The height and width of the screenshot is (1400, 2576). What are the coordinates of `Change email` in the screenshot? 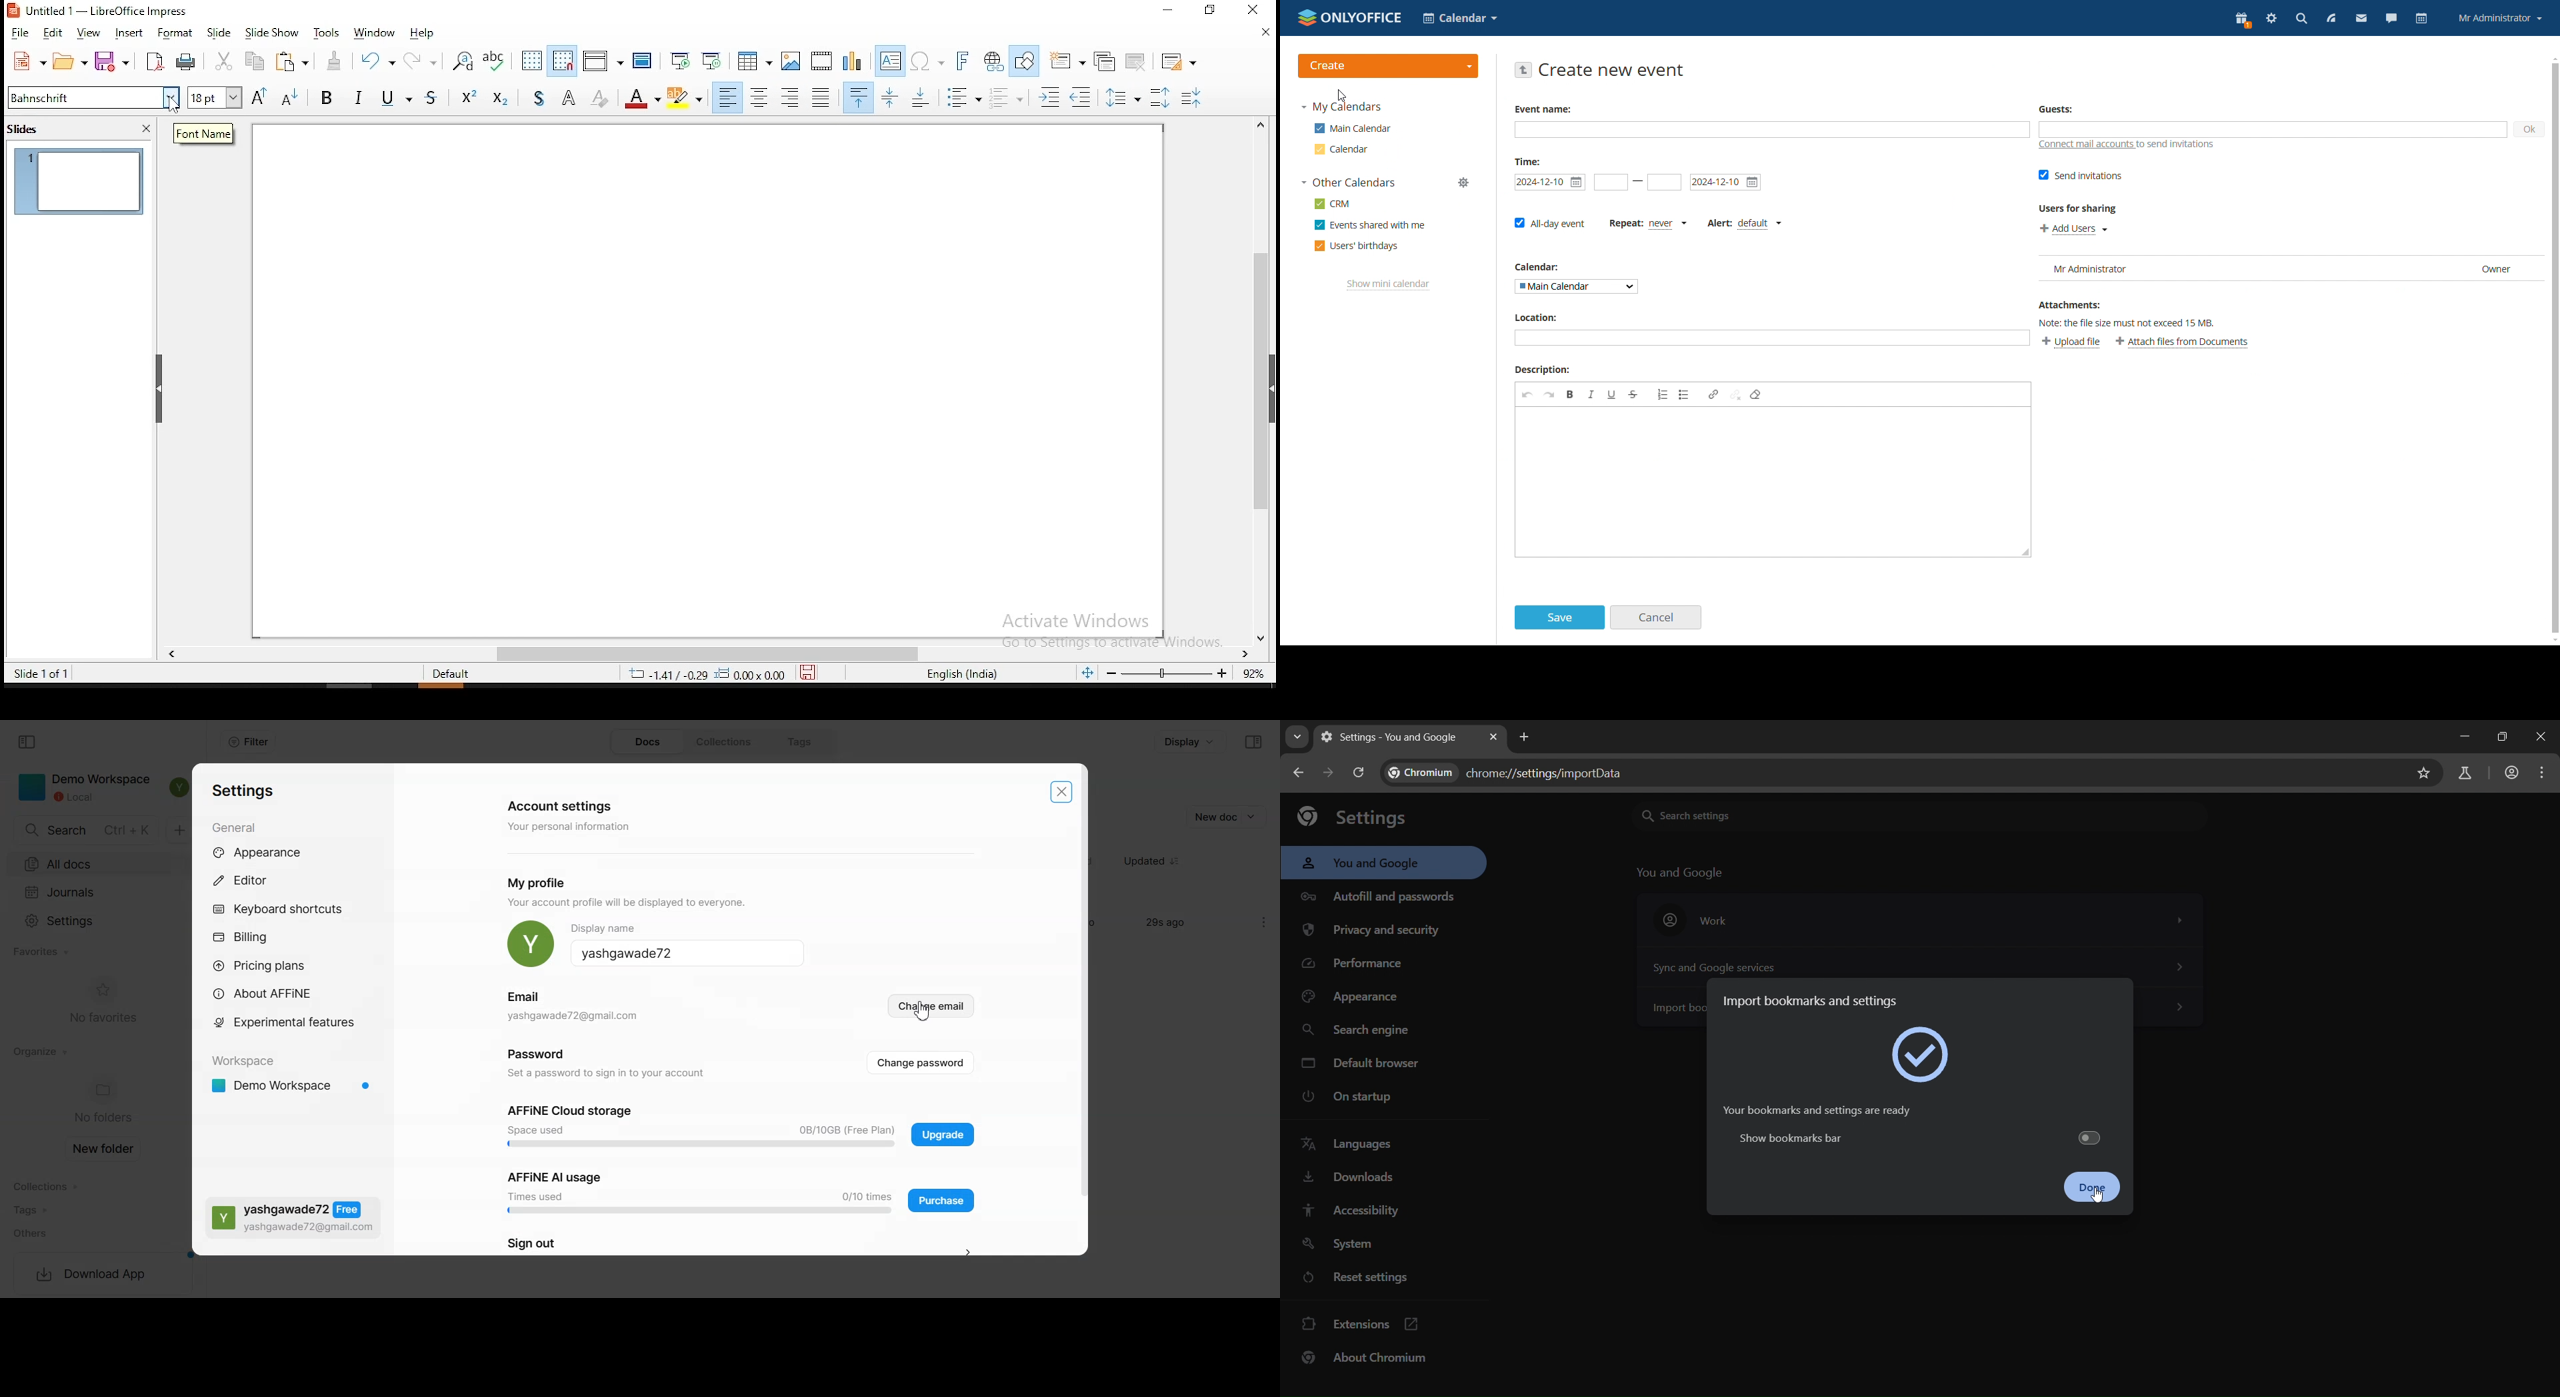 It's located at (932, 1007).